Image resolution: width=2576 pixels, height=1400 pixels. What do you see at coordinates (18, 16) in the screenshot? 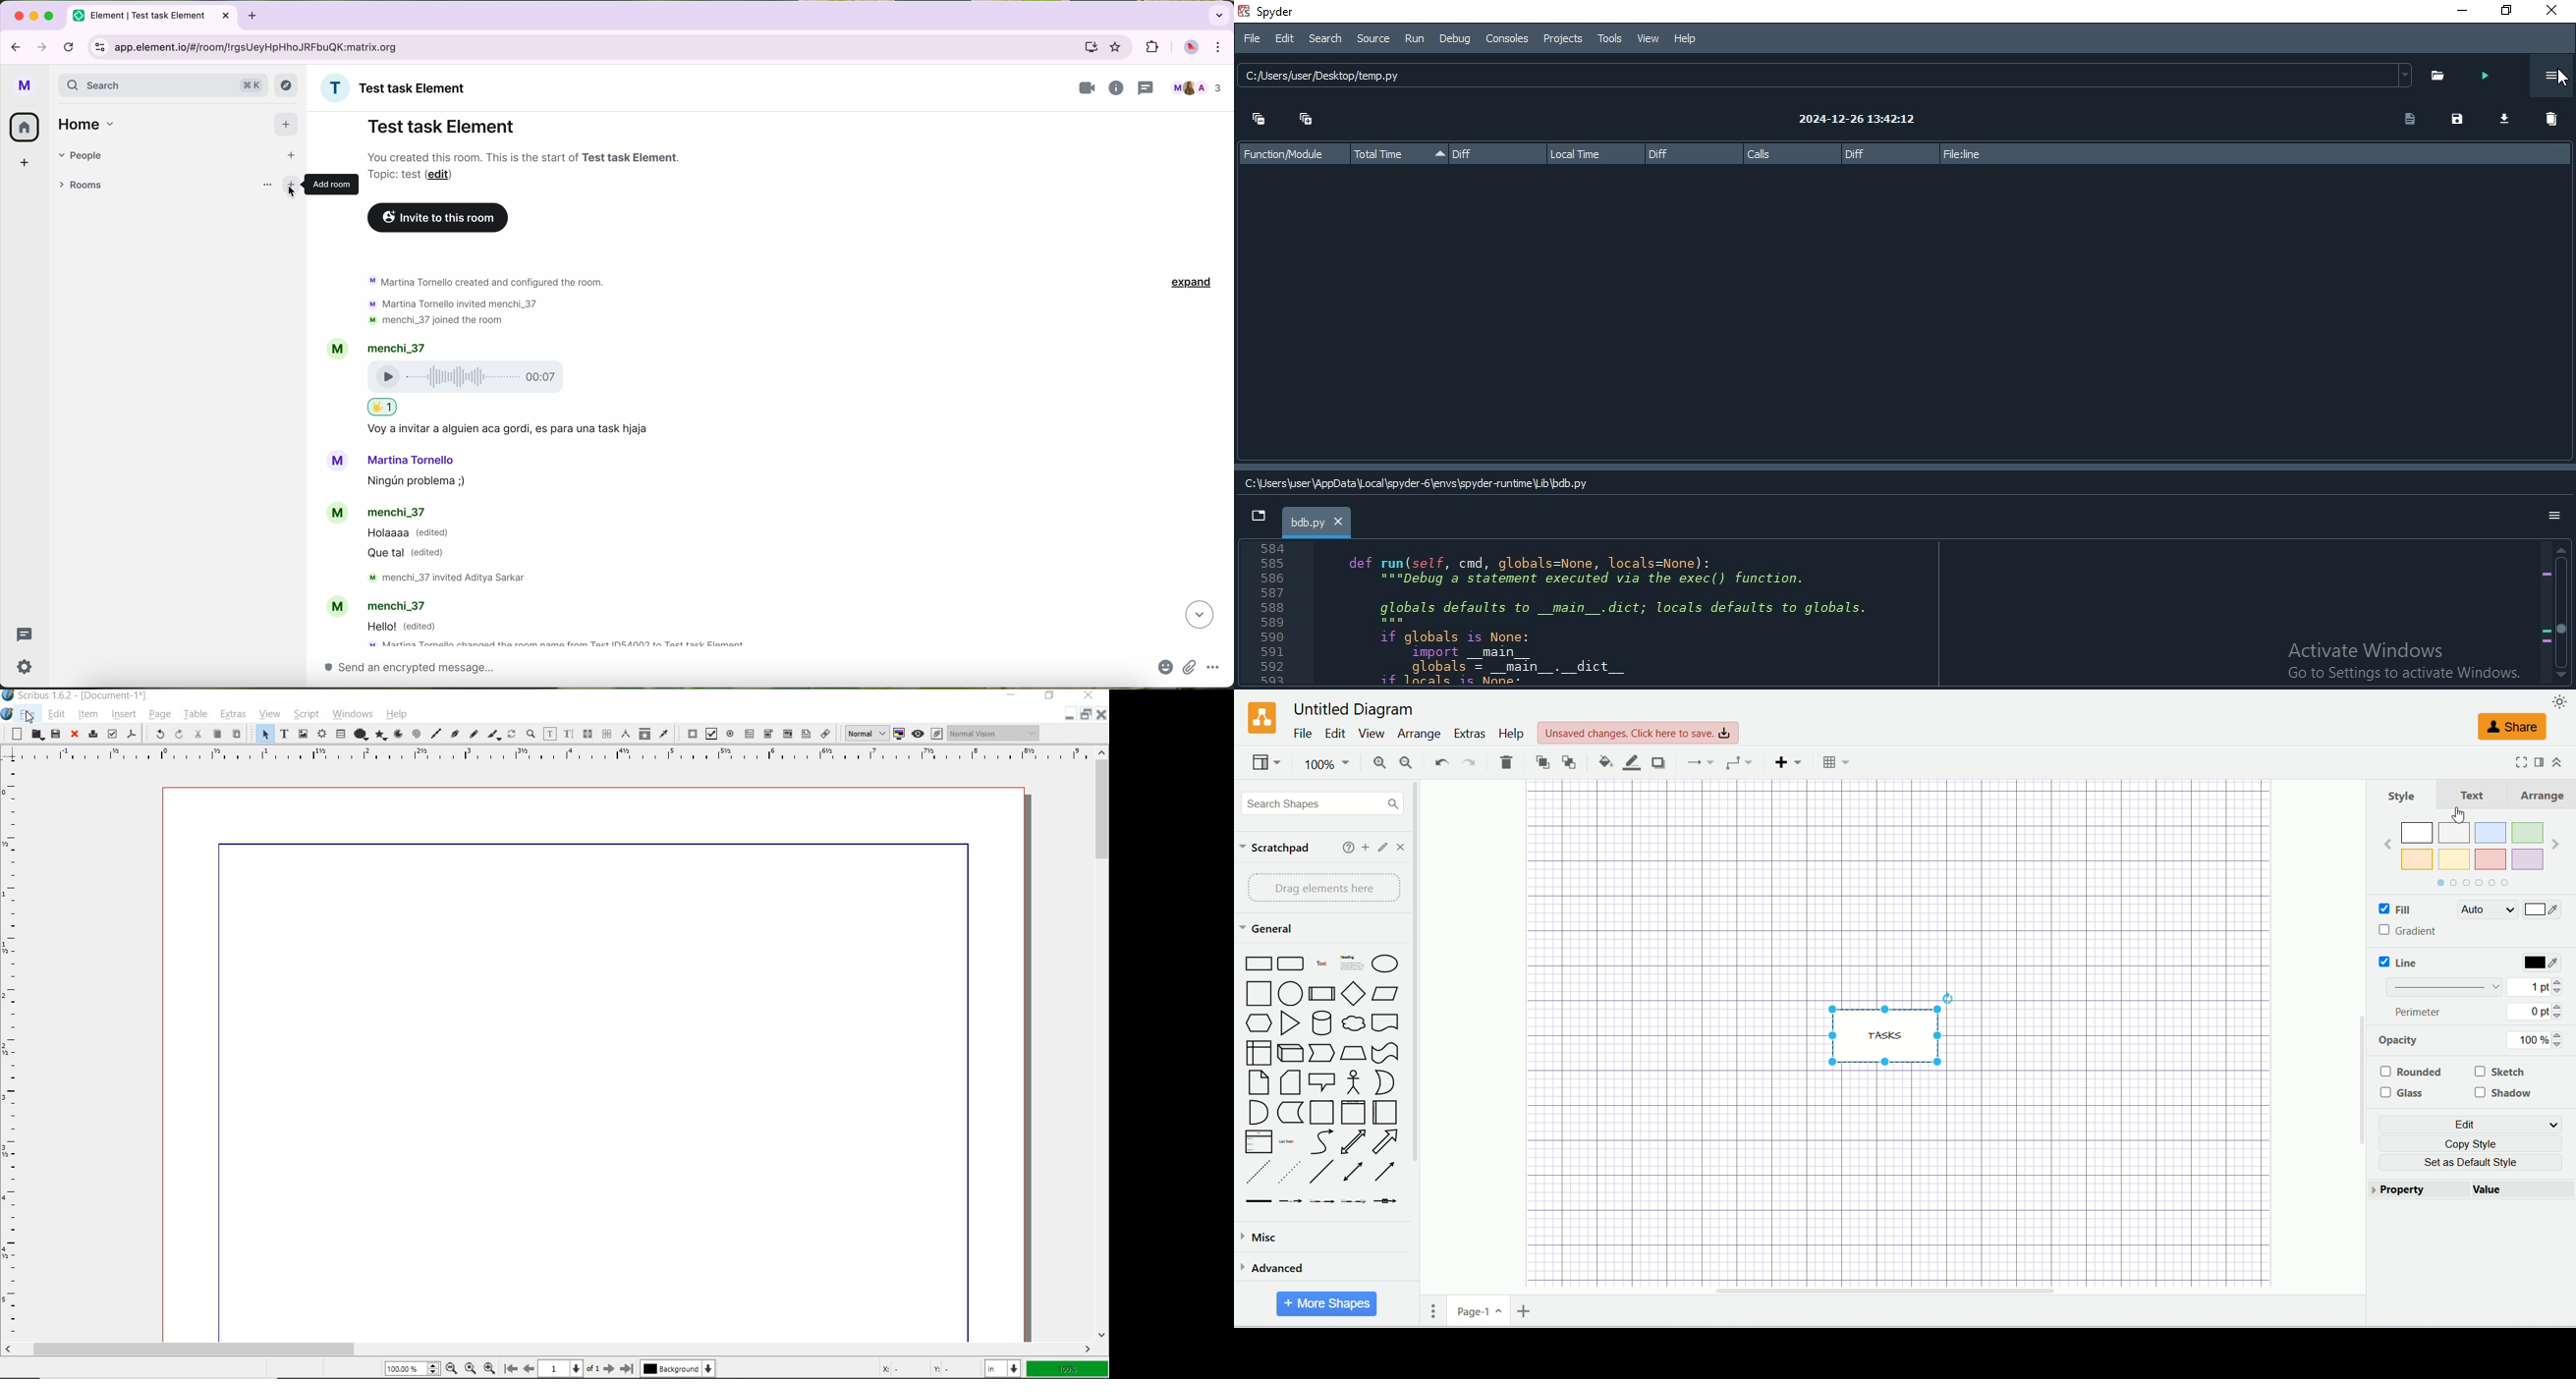
I see `close Google Chrome` at bounding box center [18, 16].